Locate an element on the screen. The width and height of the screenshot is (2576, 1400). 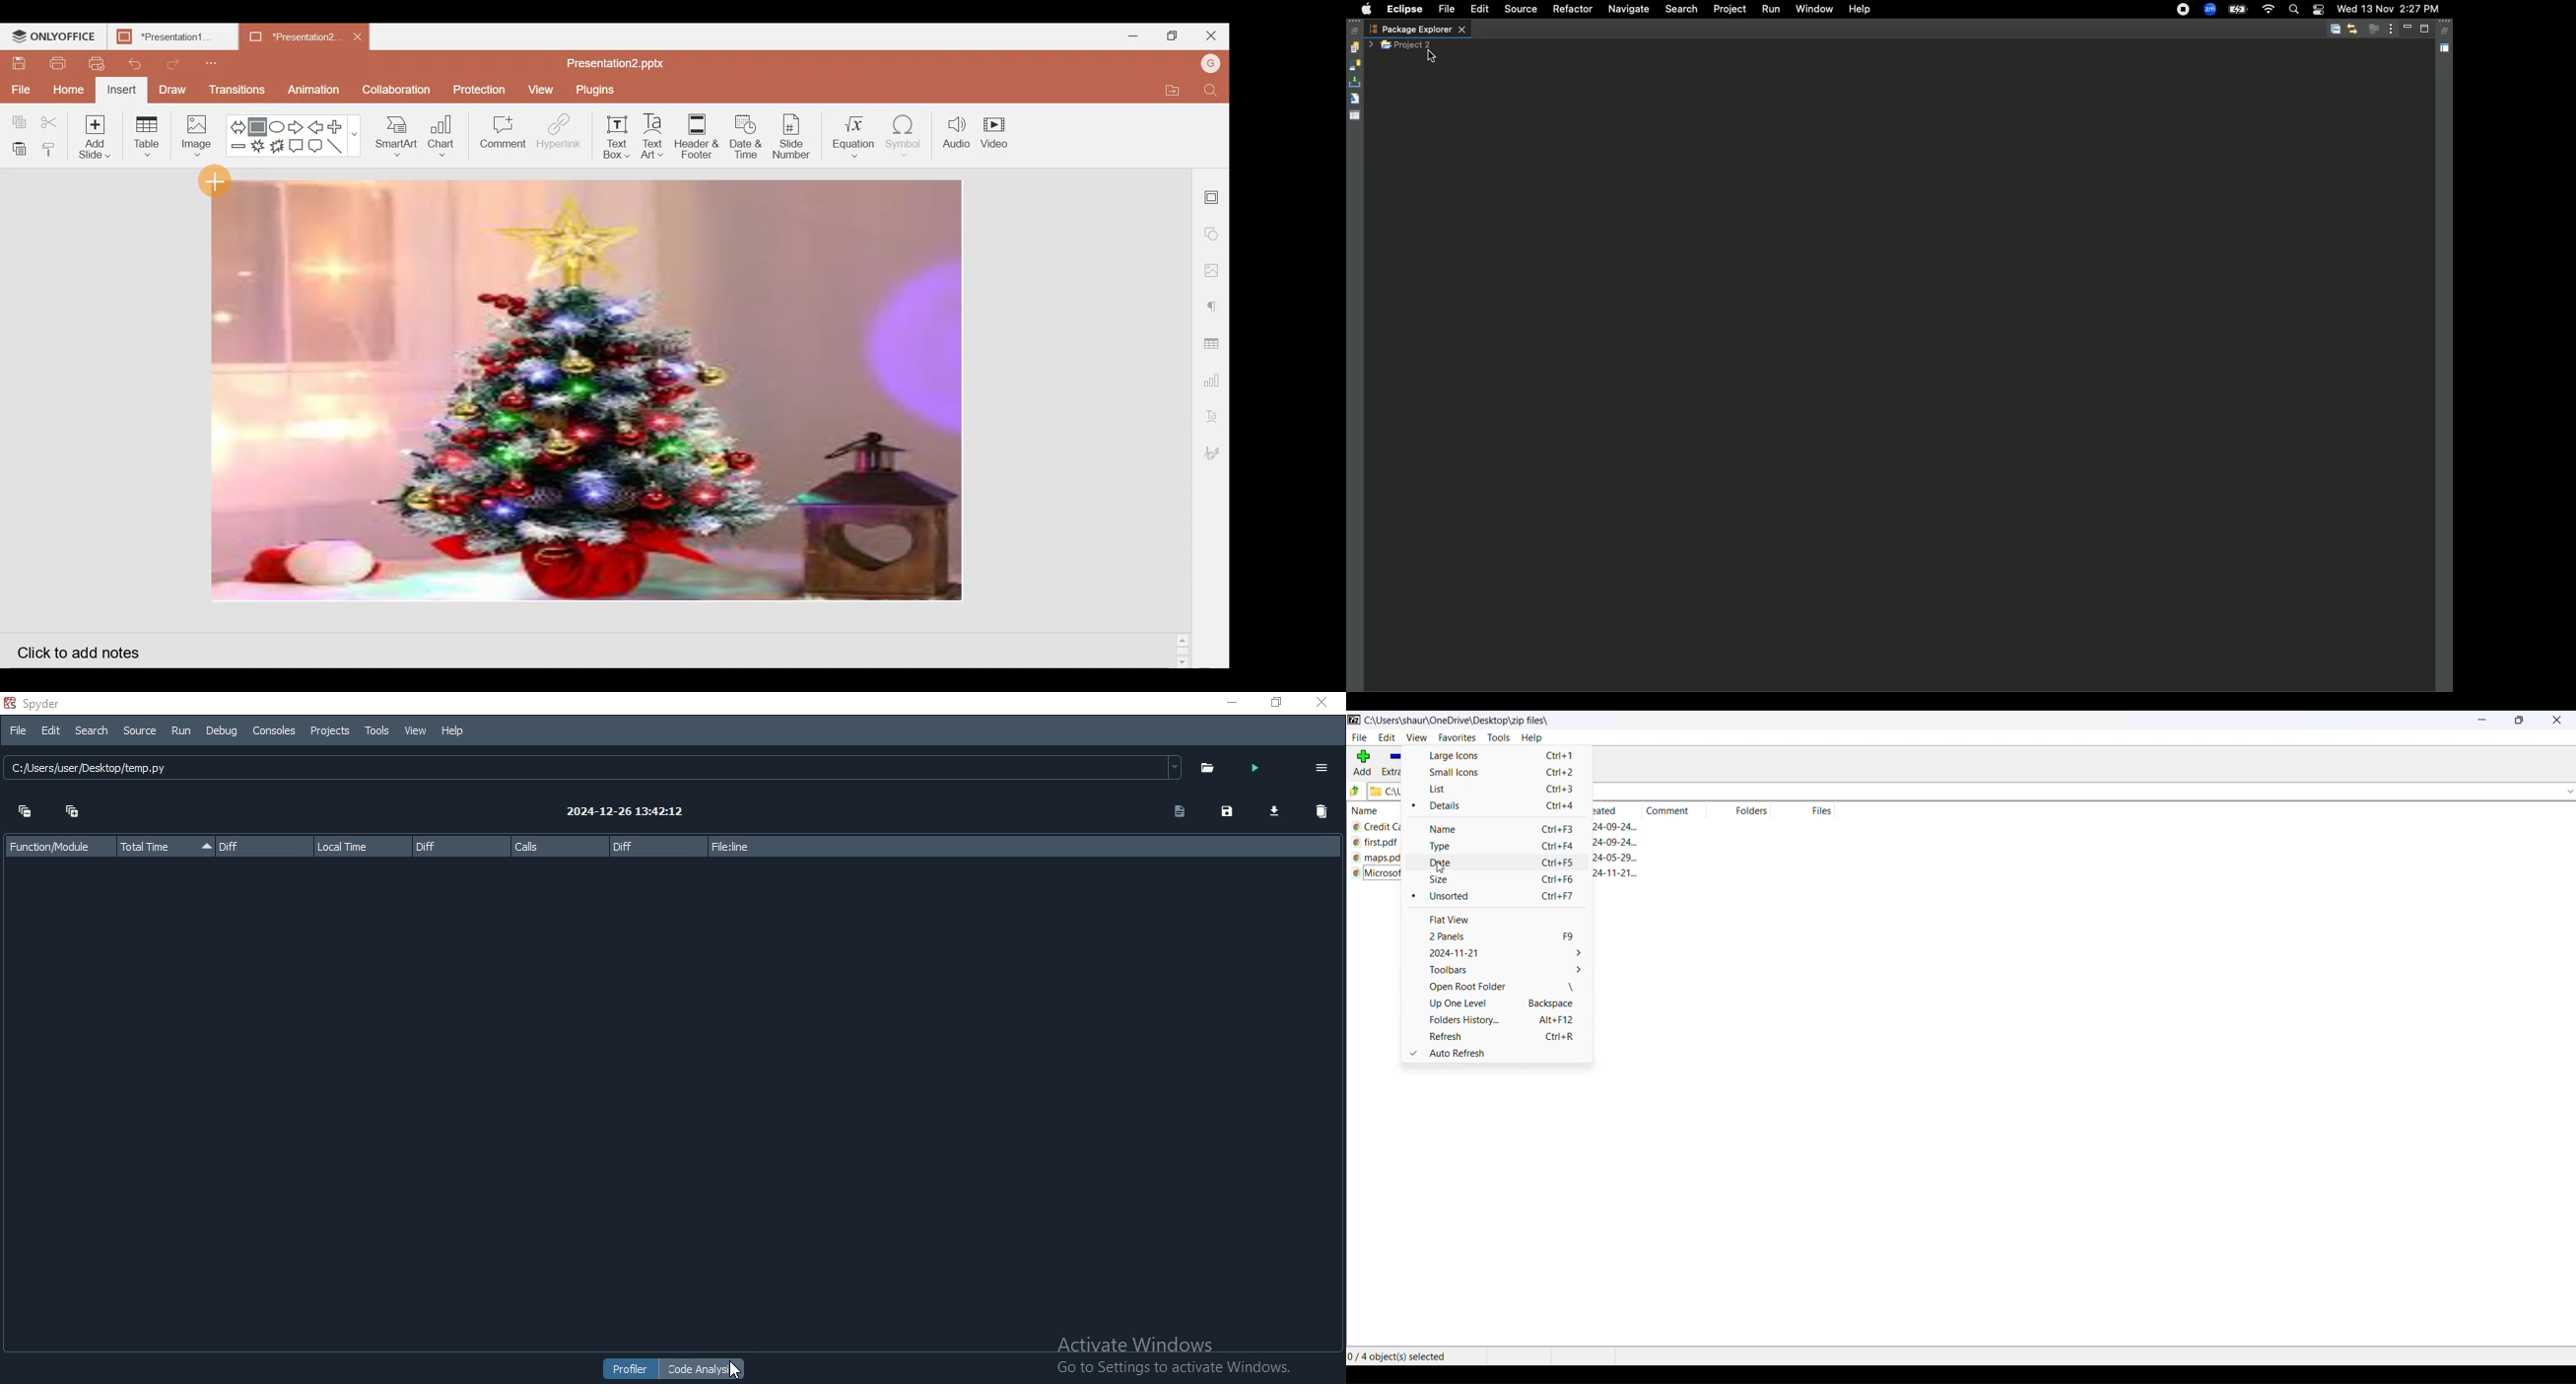
diff is located at coordinates (262, 848).